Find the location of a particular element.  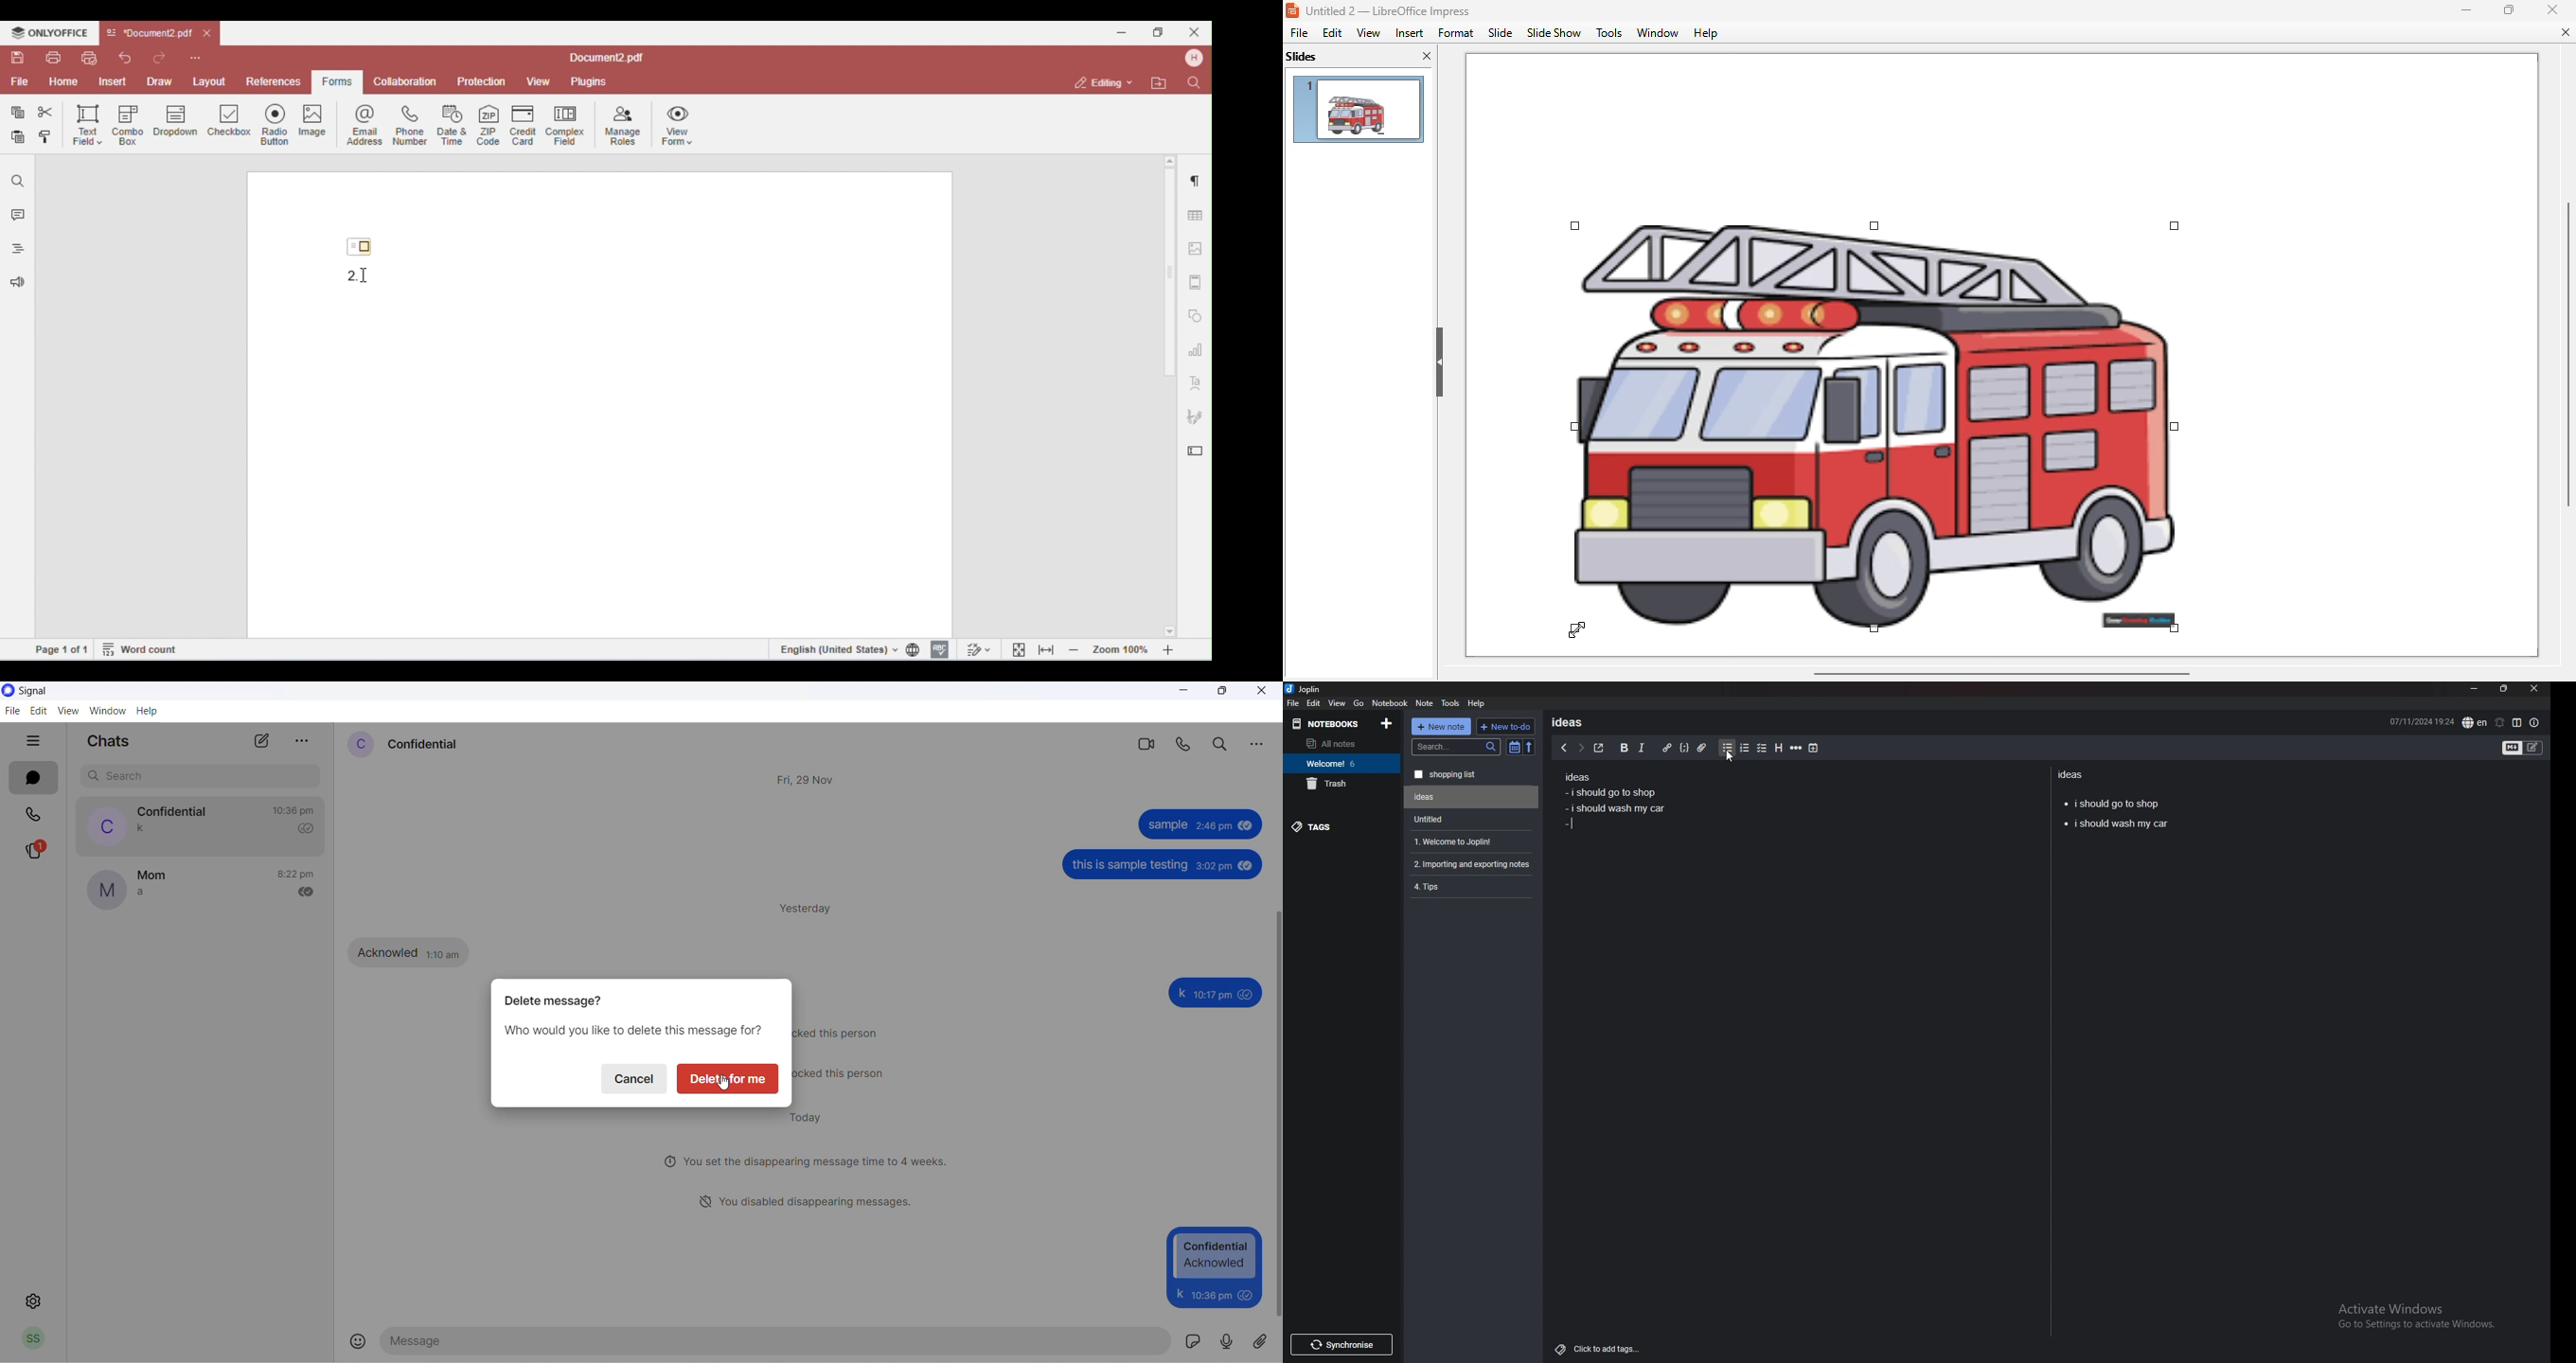

video call is located at coordinates (1145, 746).